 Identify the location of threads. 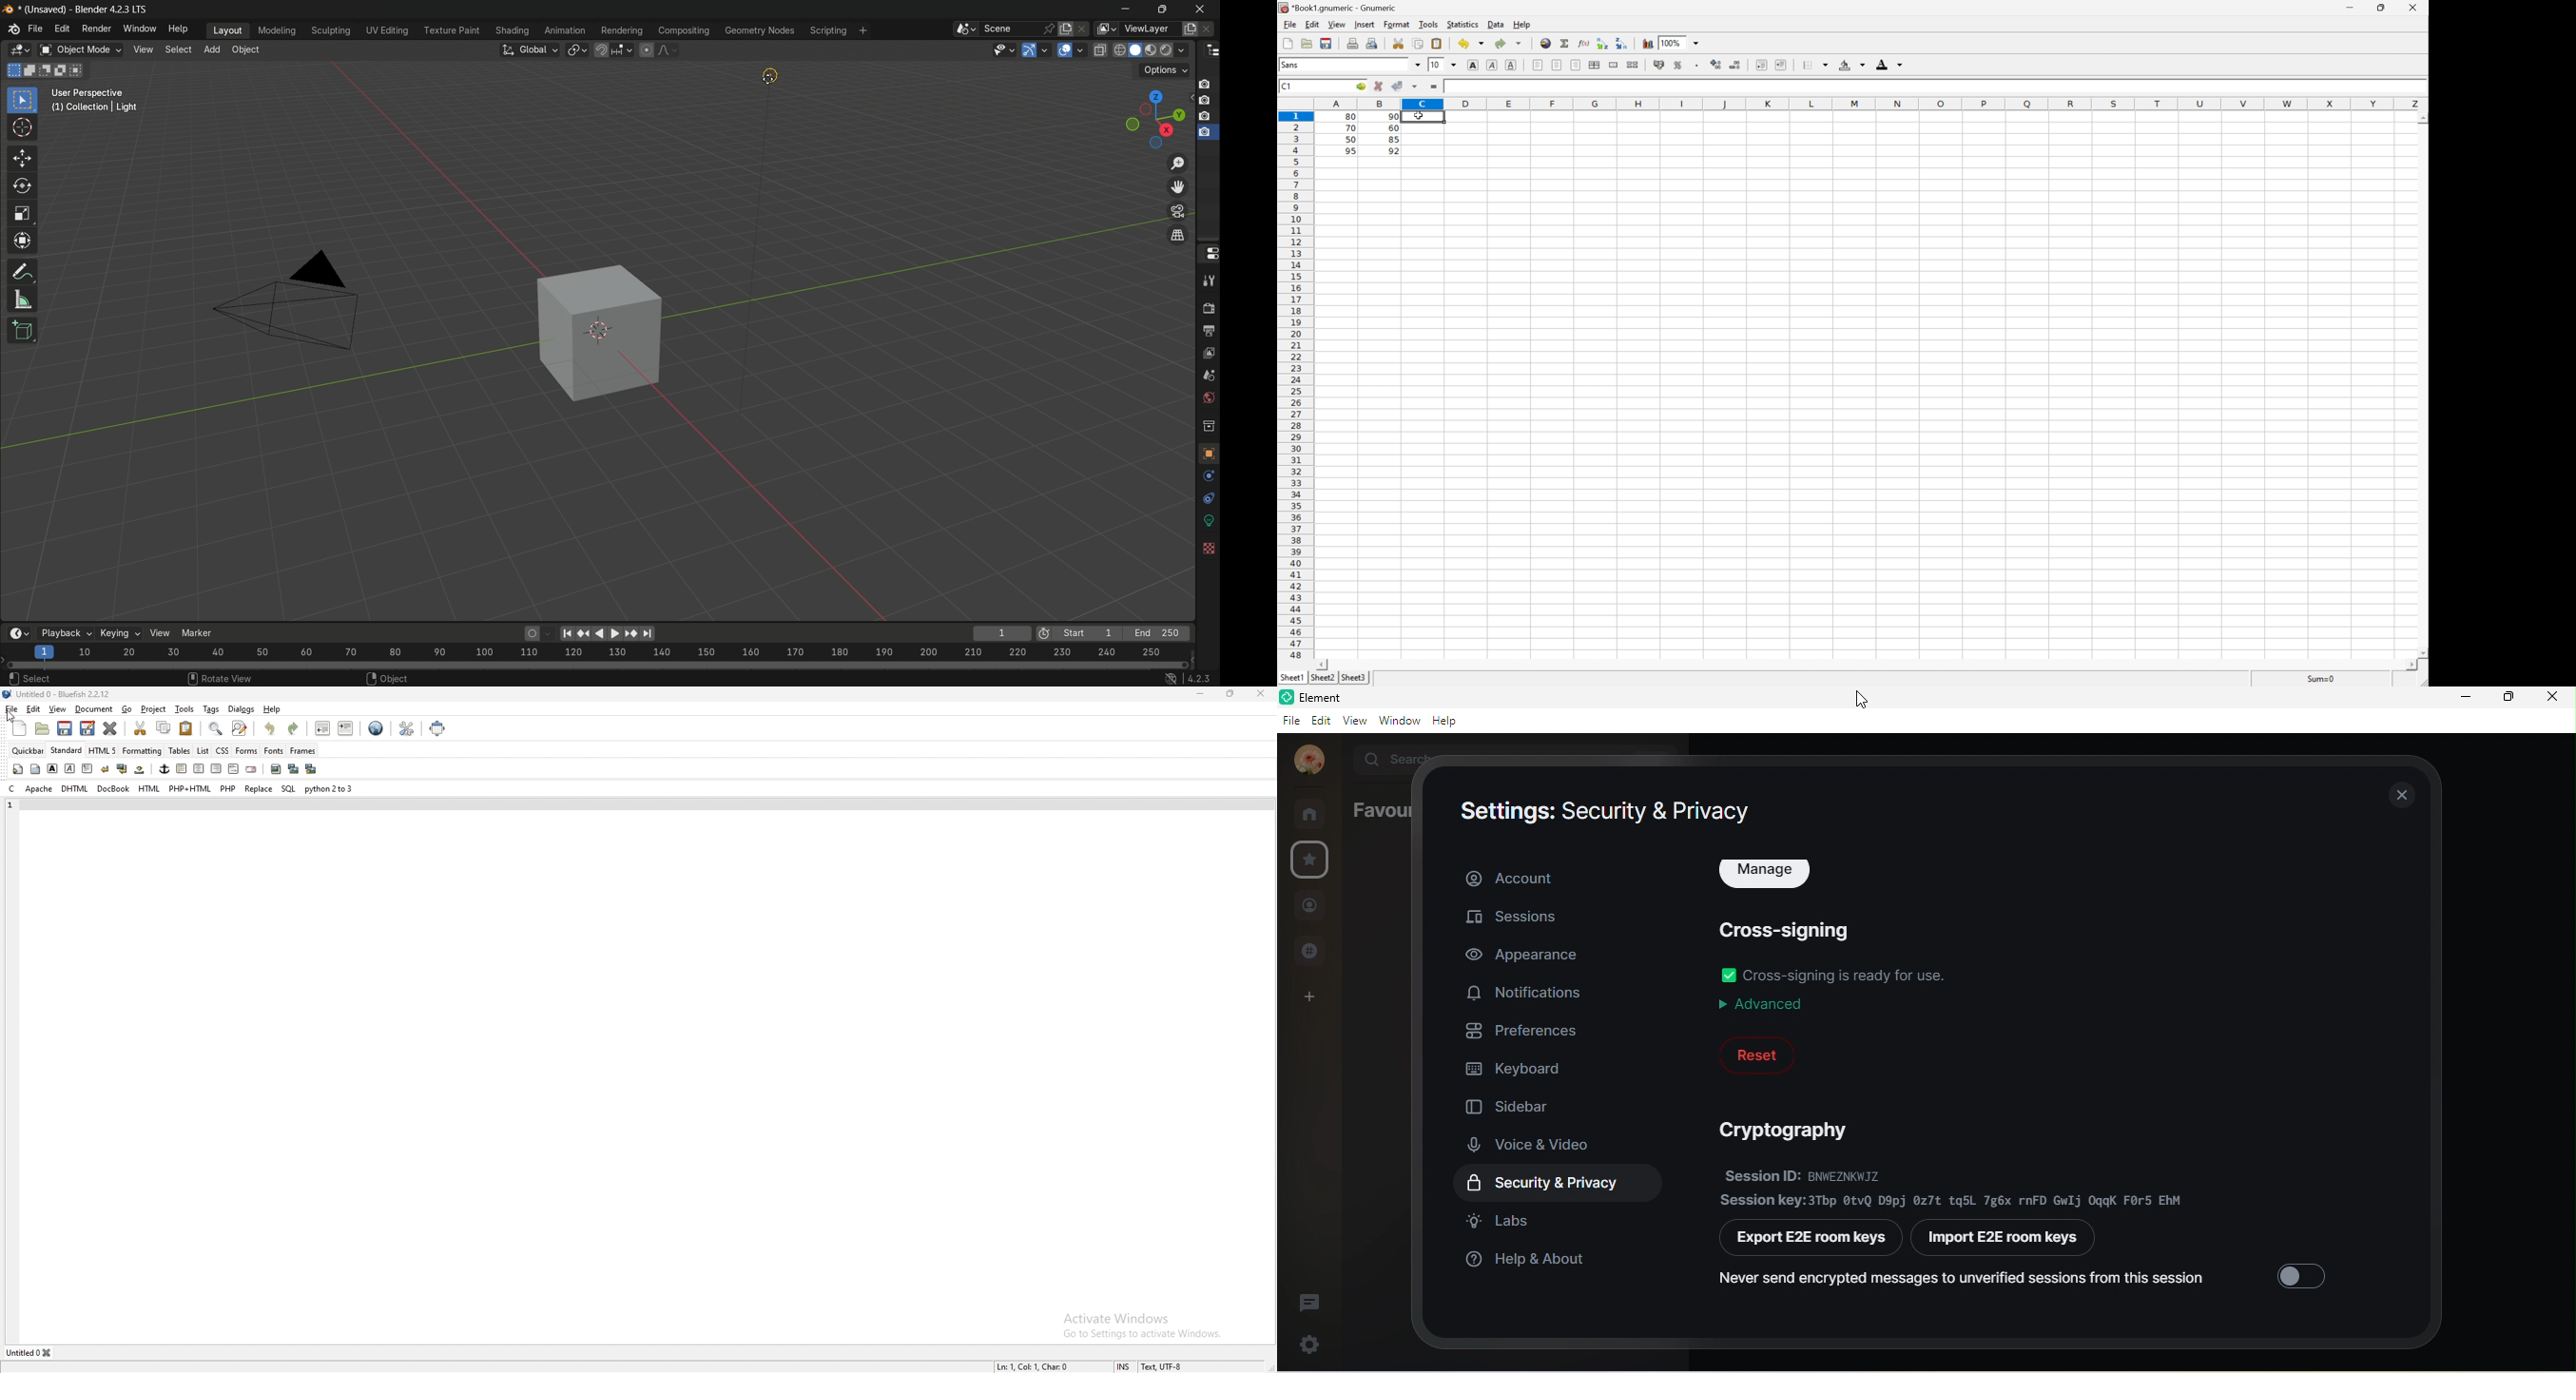
(1310, 1301).